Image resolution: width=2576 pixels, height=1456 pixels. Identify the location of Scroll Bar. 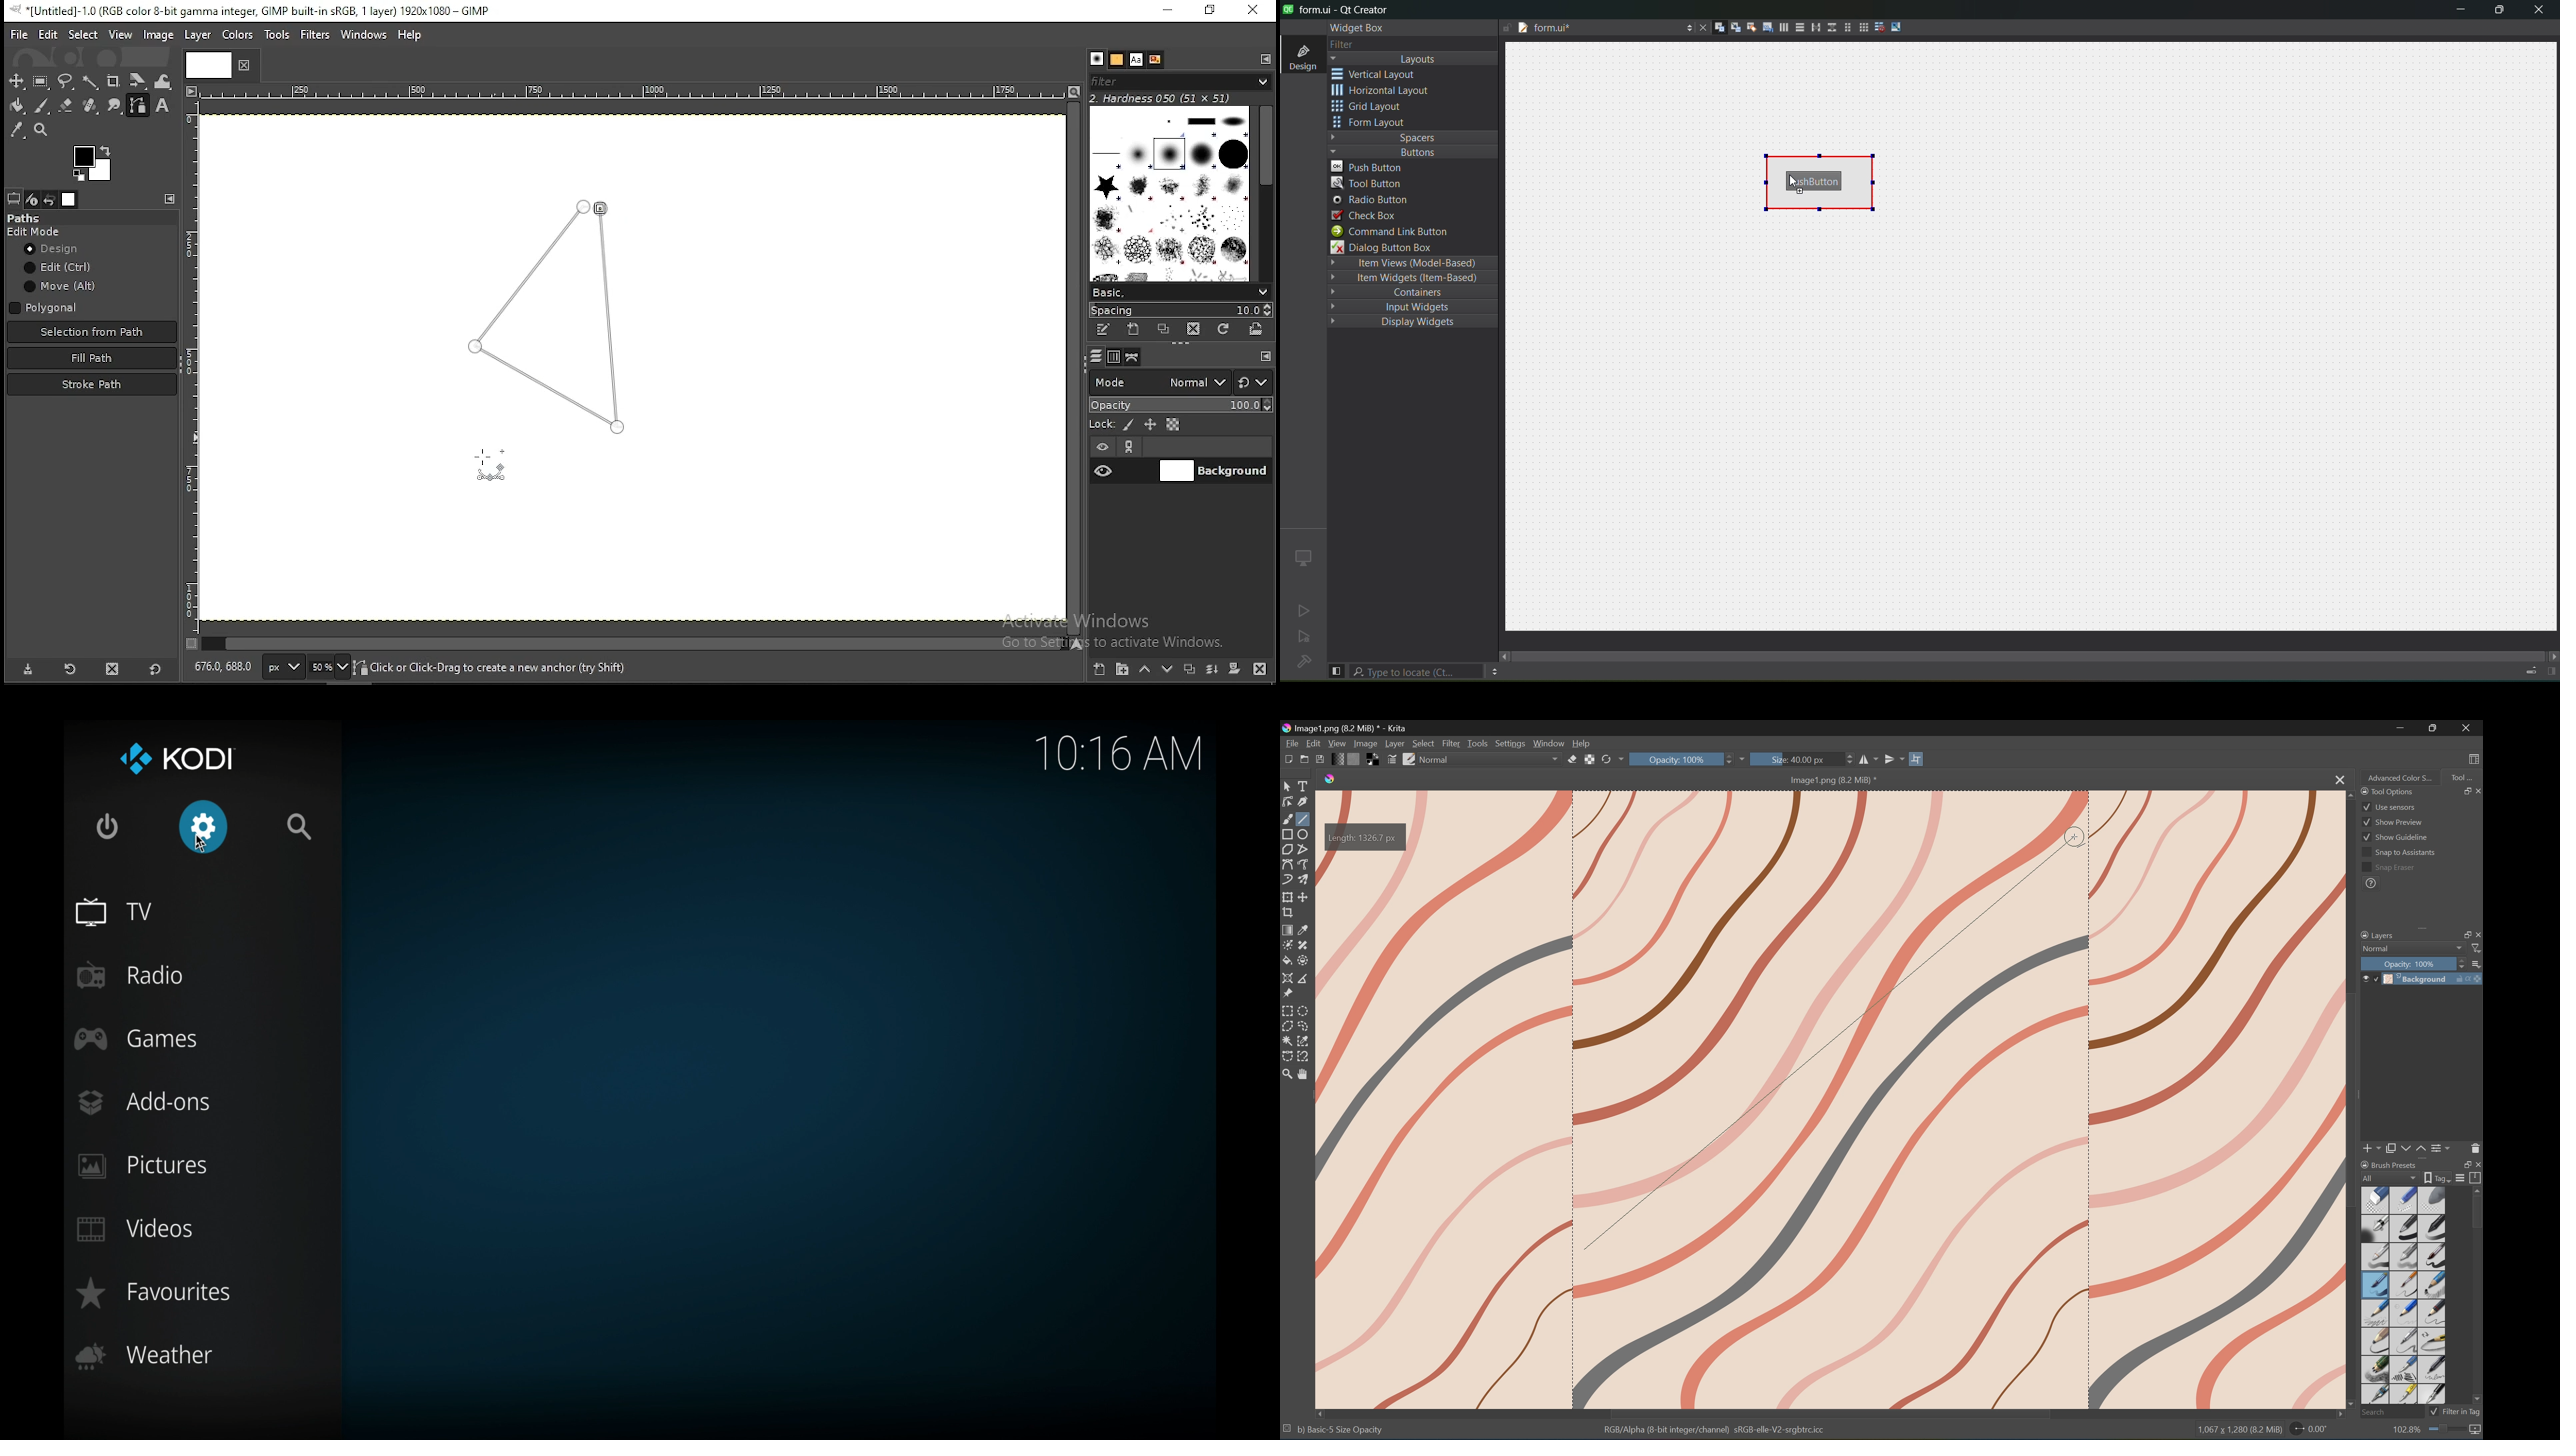
(2476, 1214).